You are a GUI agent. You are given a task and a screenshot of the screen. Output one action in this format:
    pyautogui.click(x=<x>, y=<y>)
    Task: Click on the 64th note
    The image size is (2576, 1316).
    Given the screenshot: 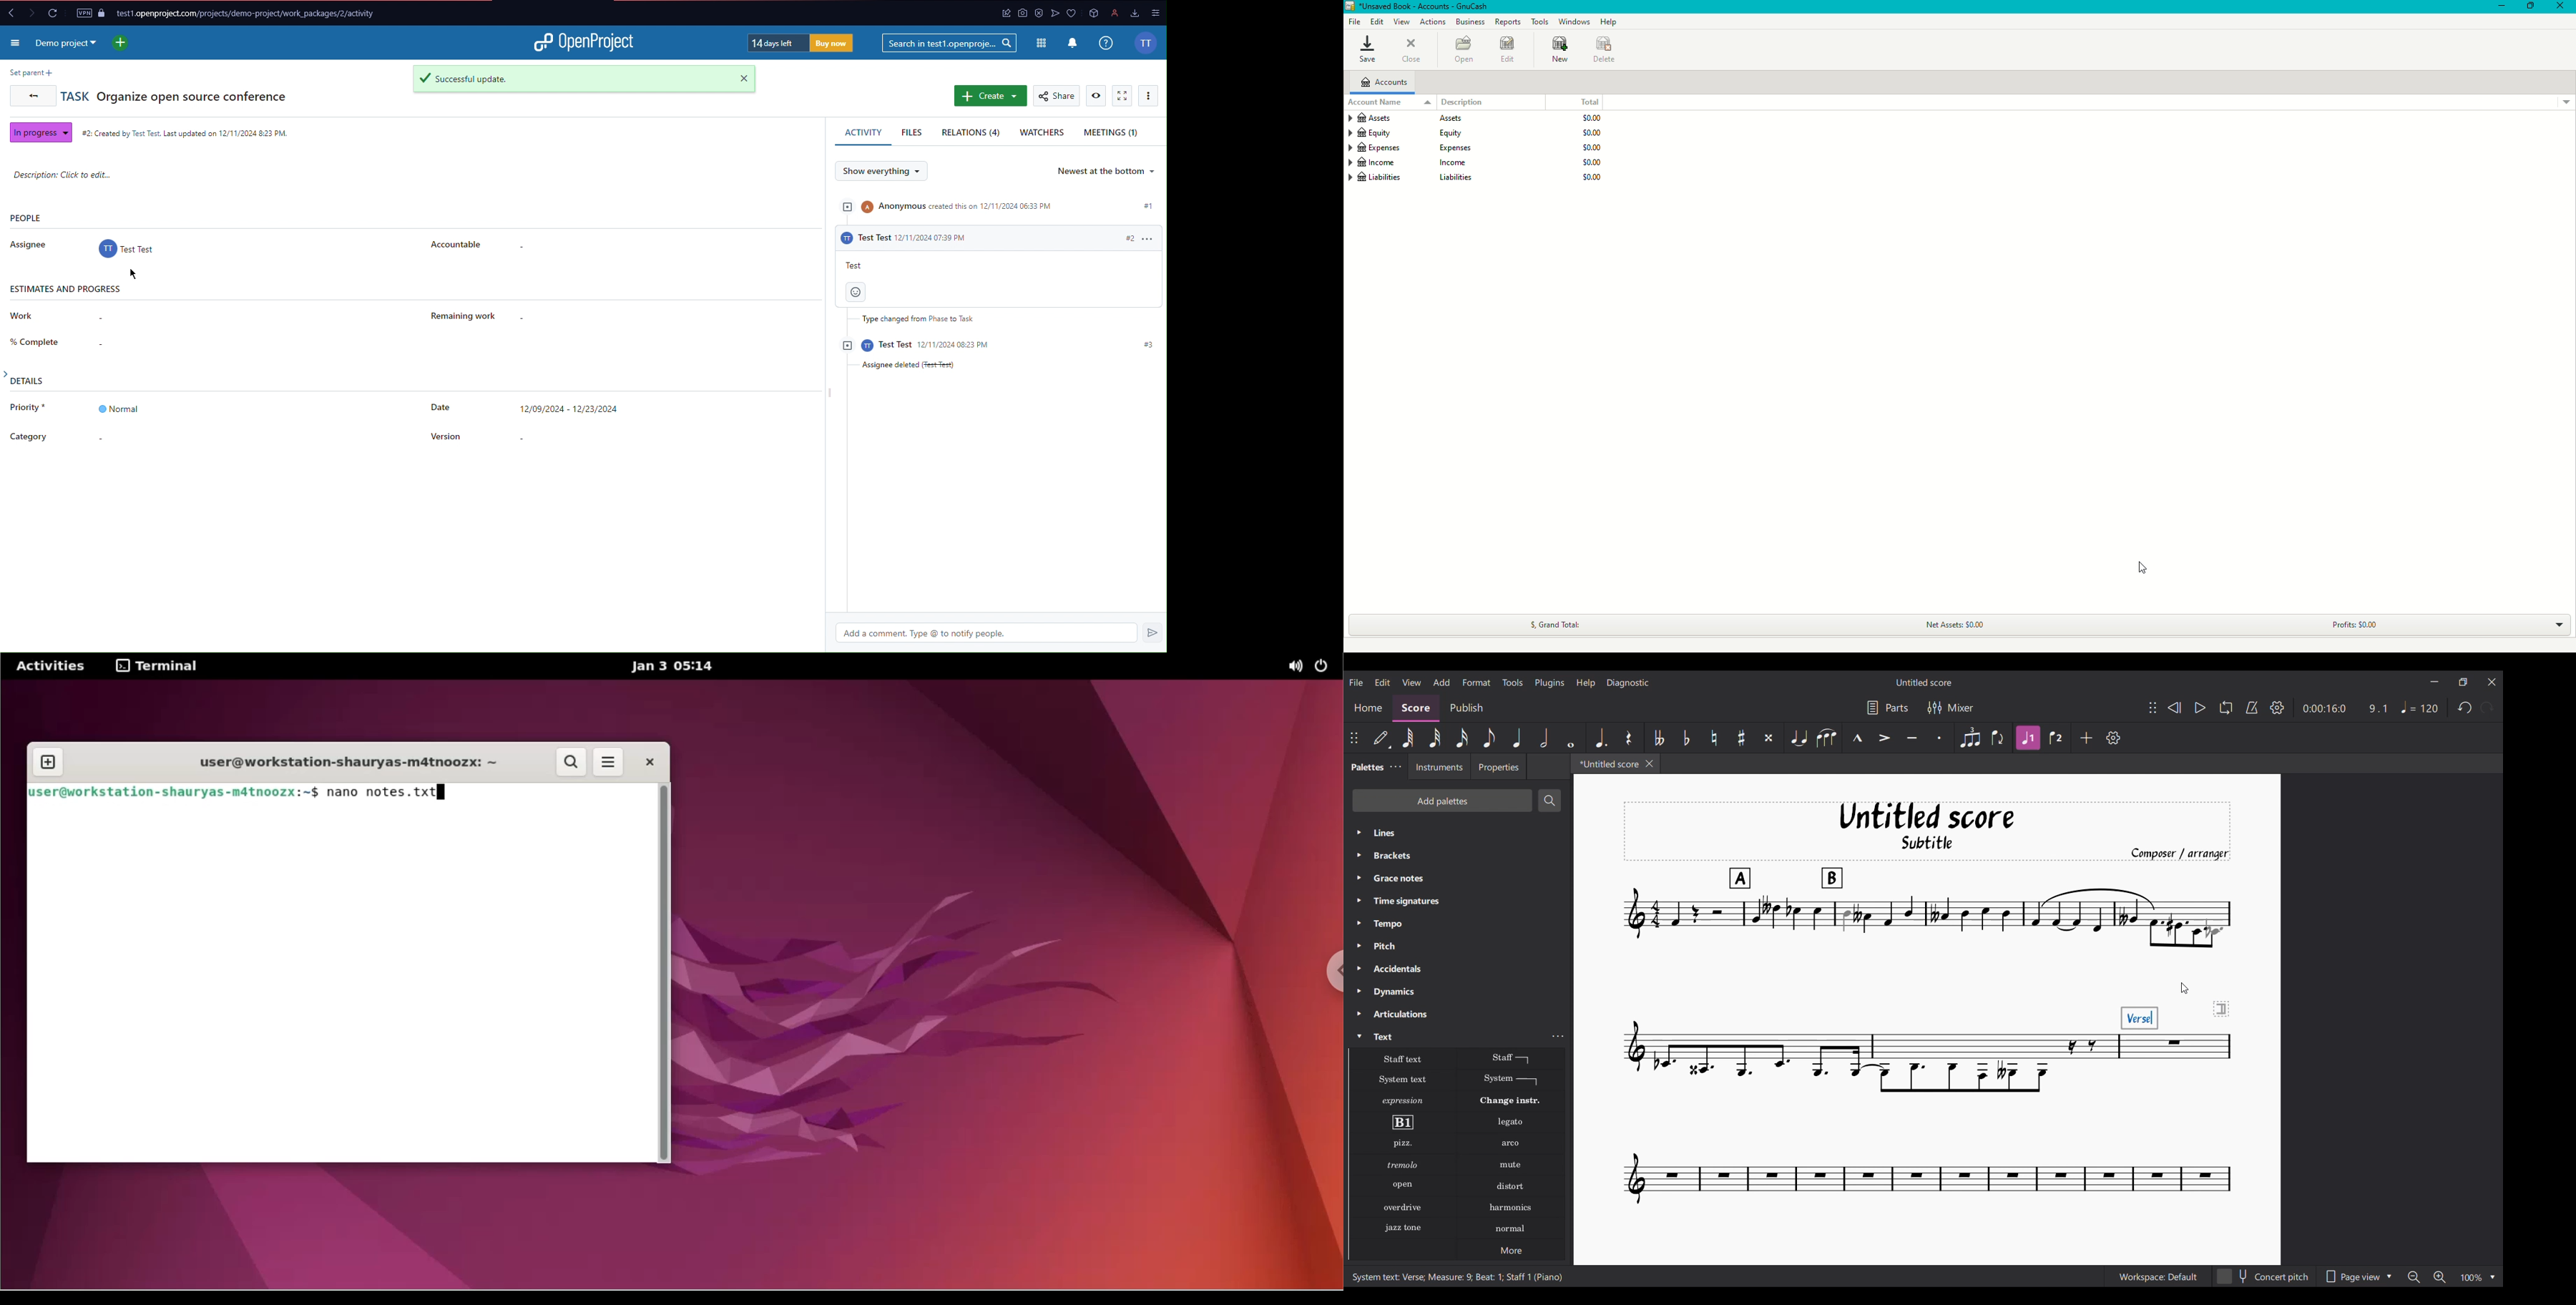 What is the action you would take?
    pyautogui.click(x=1408, y=738)
    